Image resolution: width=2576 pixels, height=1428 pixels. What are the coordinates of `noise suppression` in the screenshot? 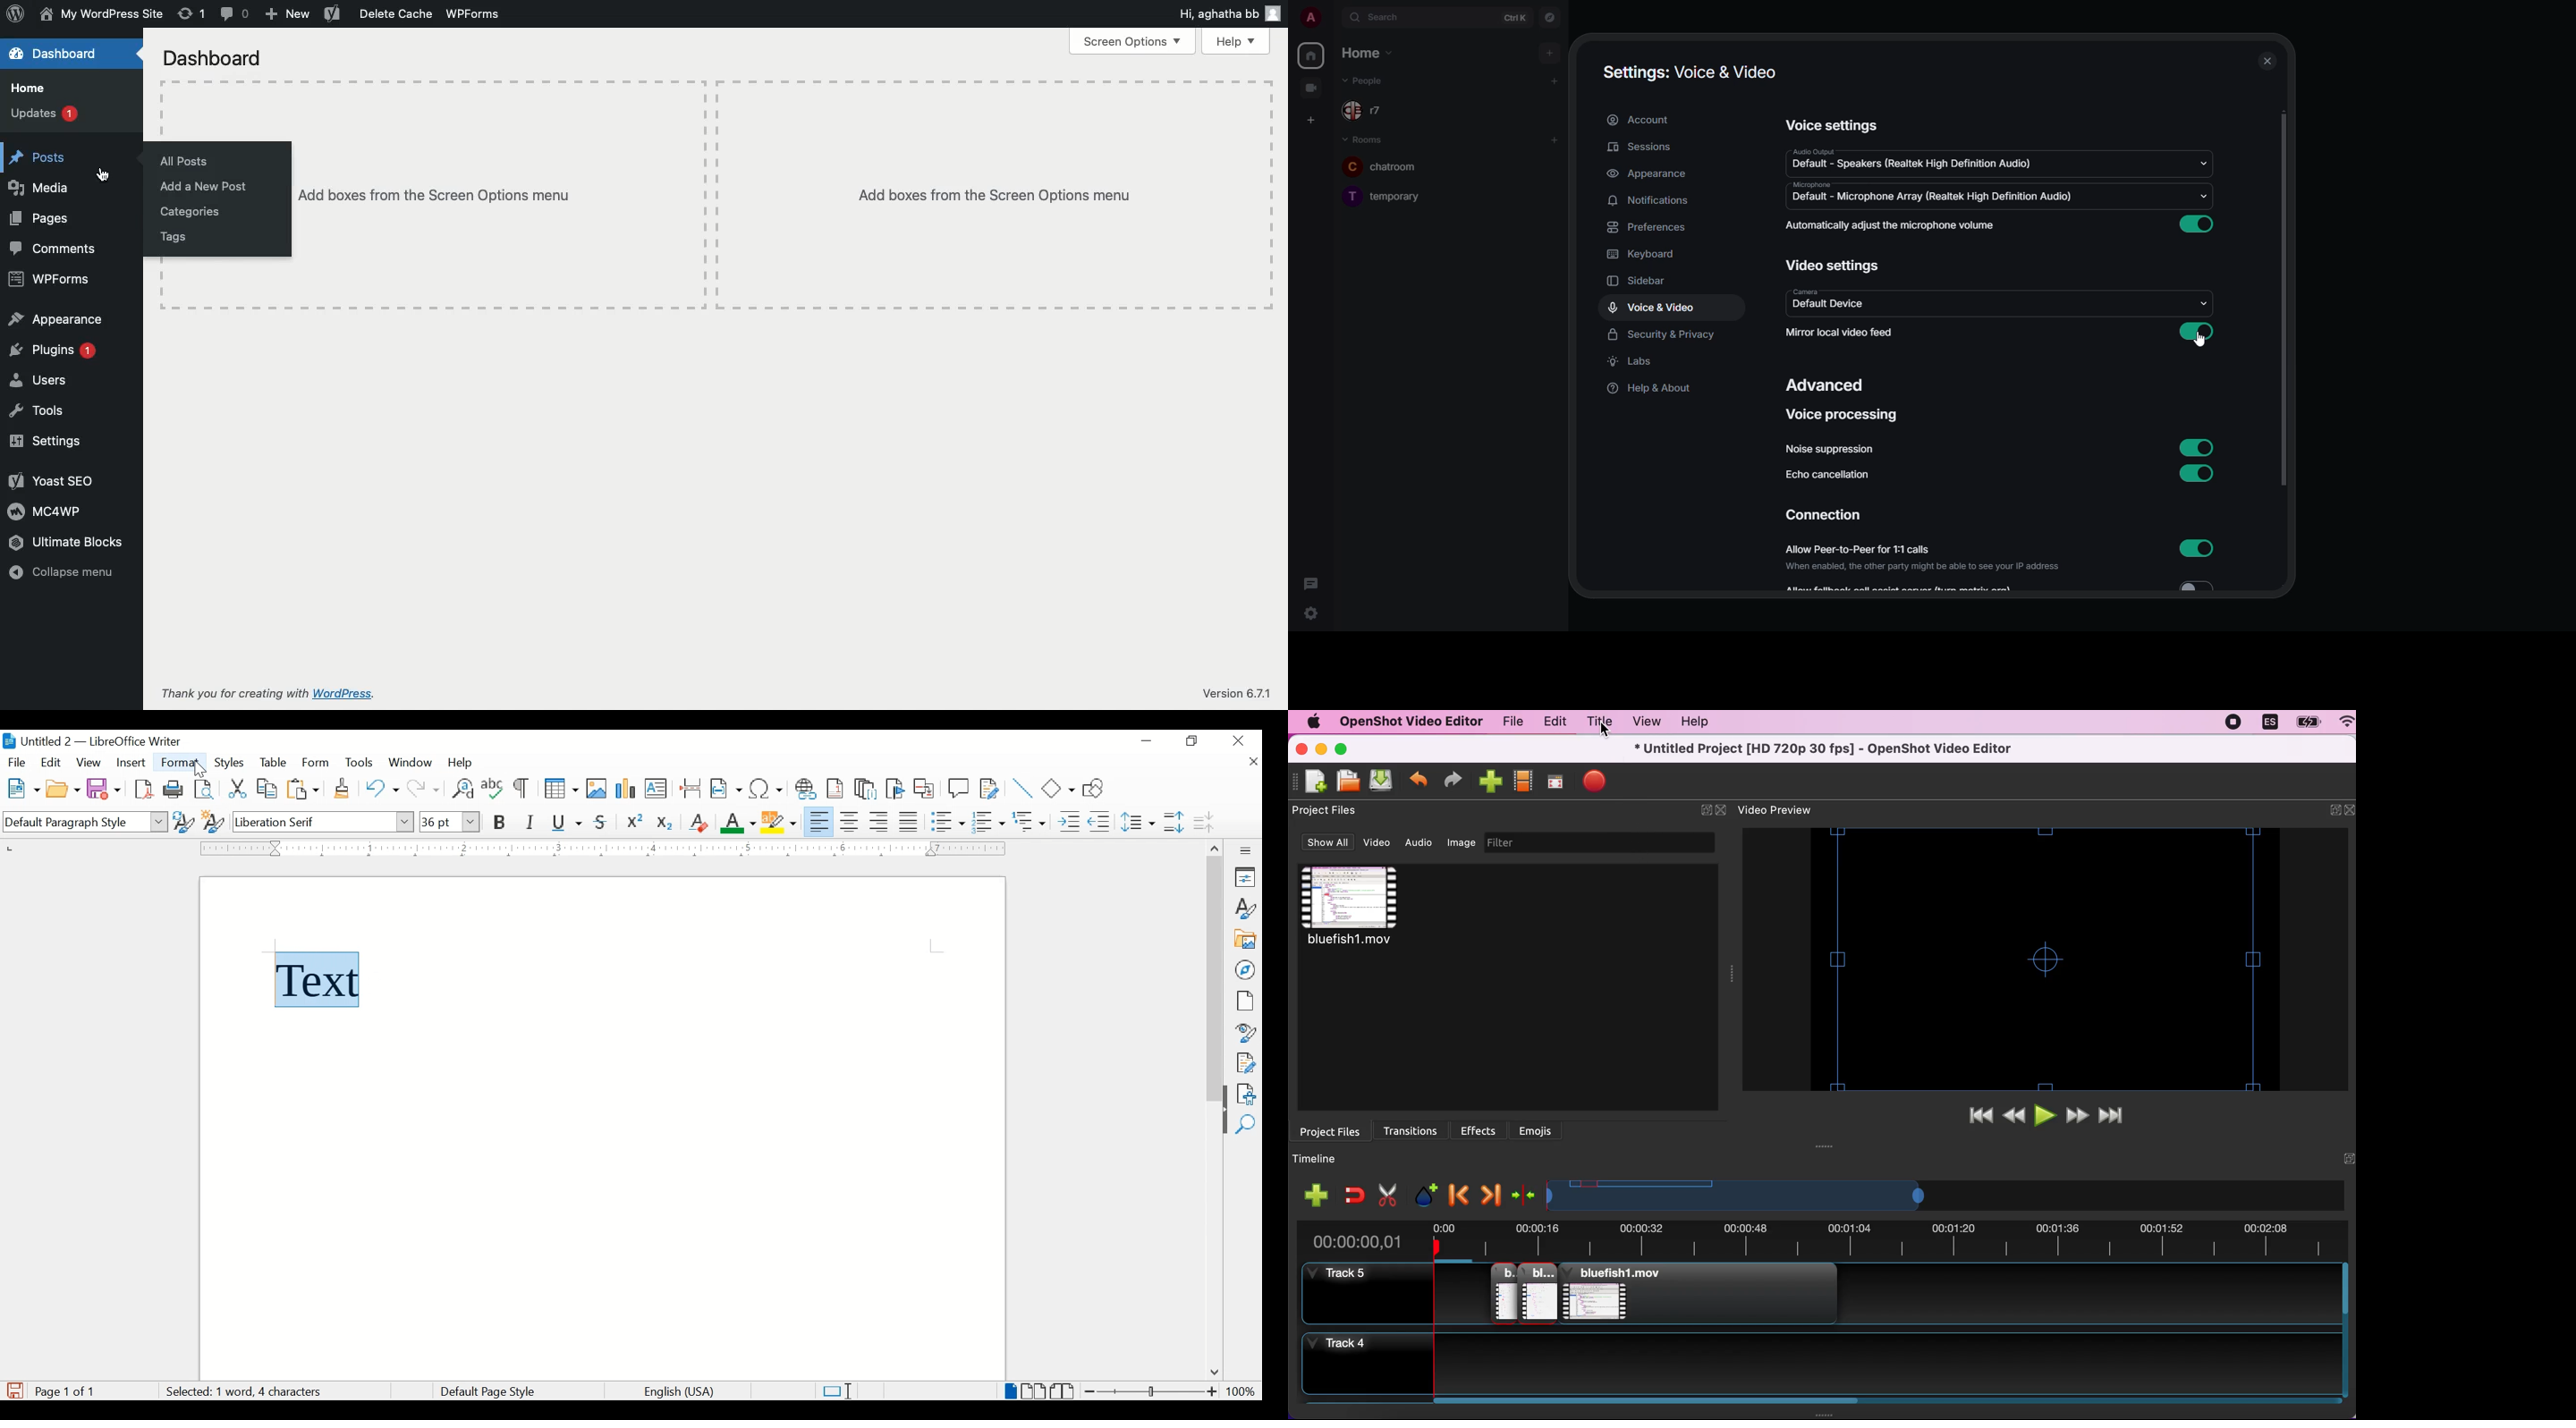 It's located at (1829, 449).